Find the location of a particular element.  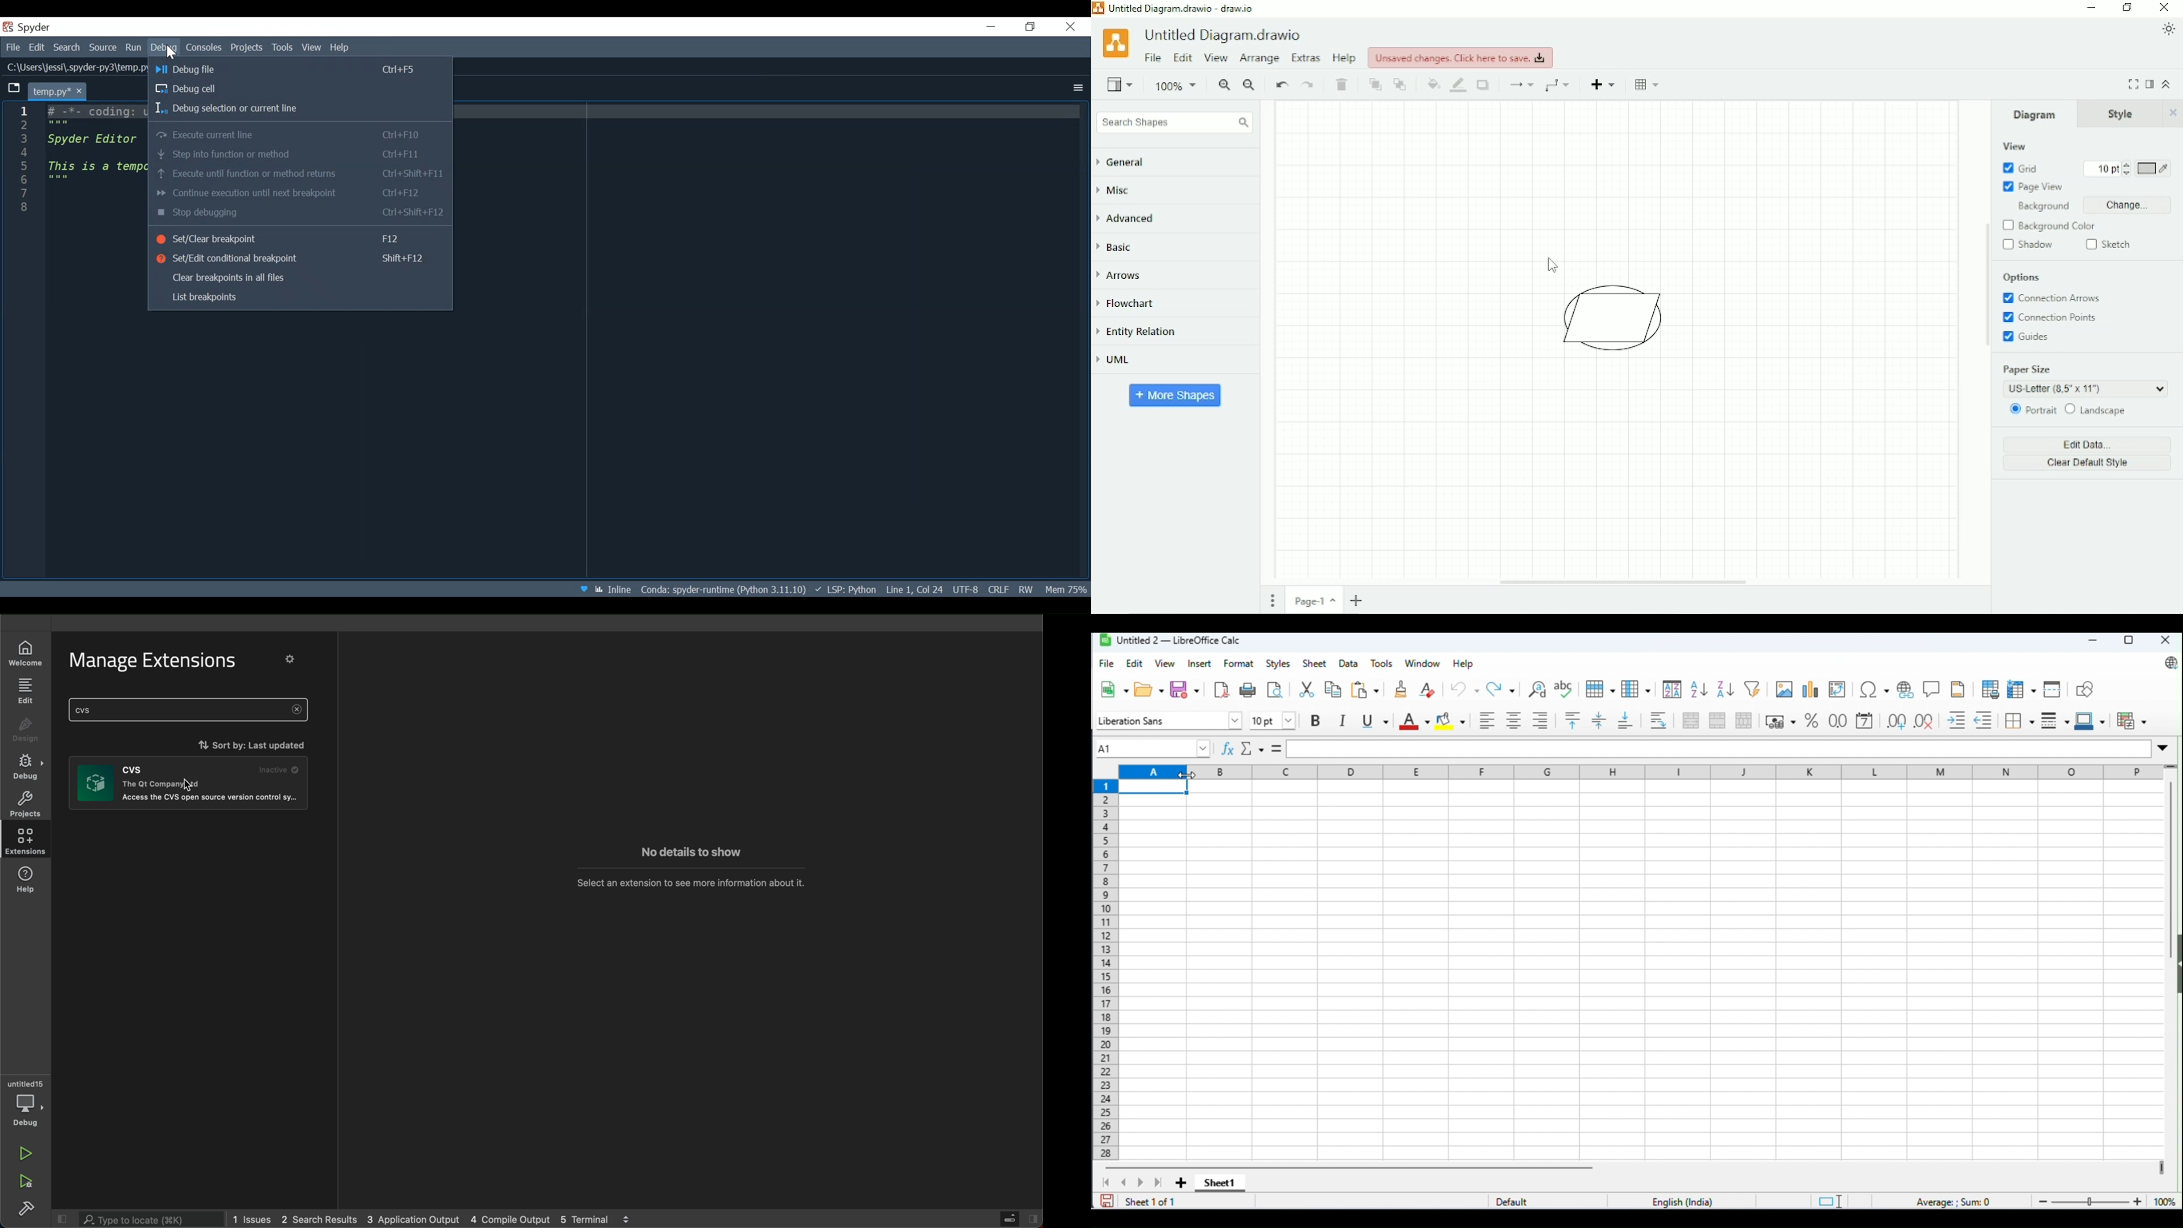

Set/Edit conditional breakpoint is located at coordinates (297, 258).